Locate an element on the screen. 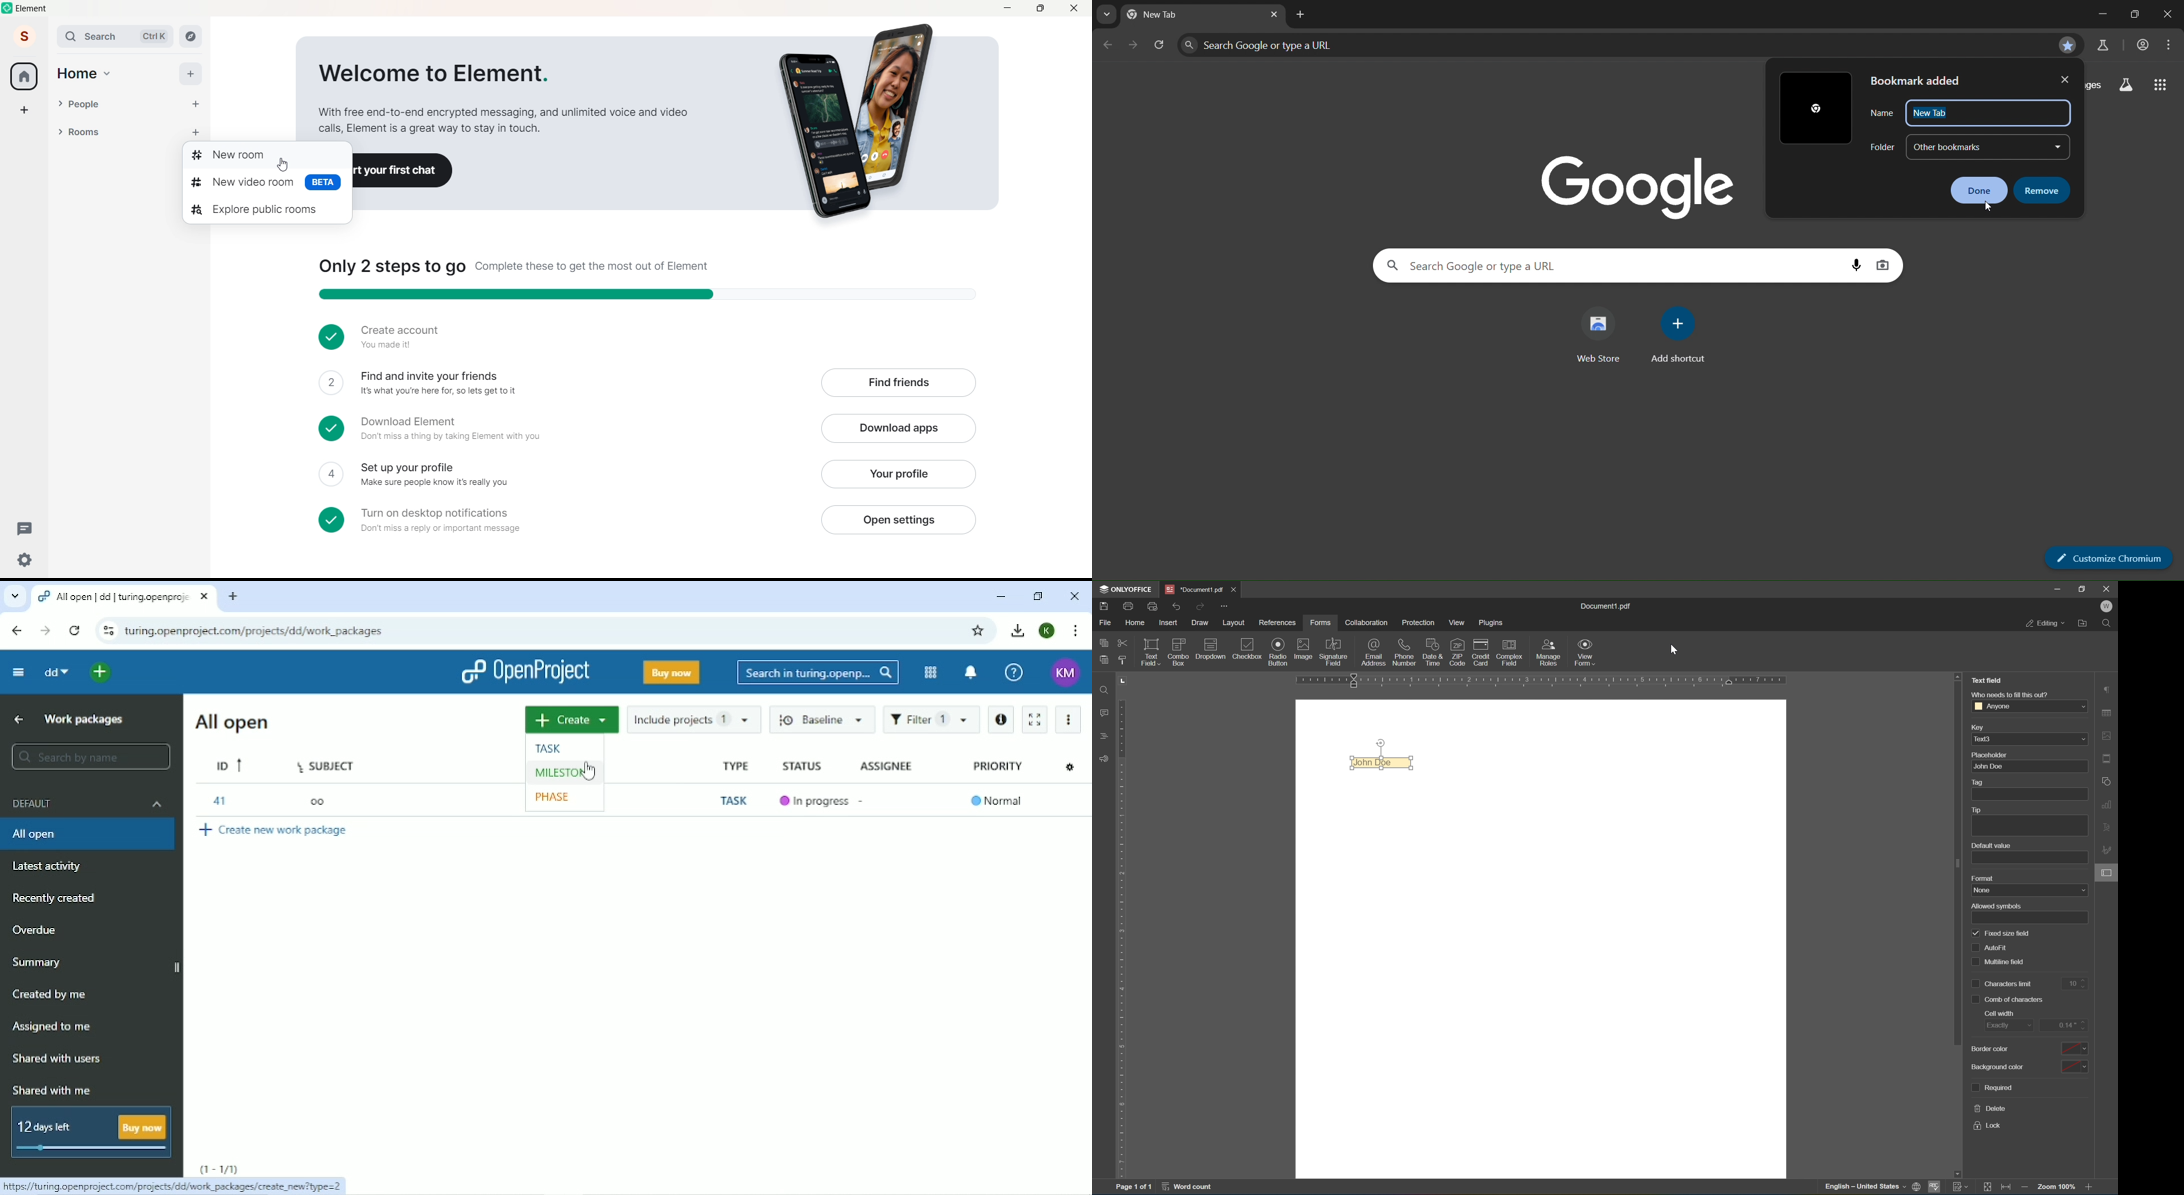  Home is located at coordinates (77, 74).